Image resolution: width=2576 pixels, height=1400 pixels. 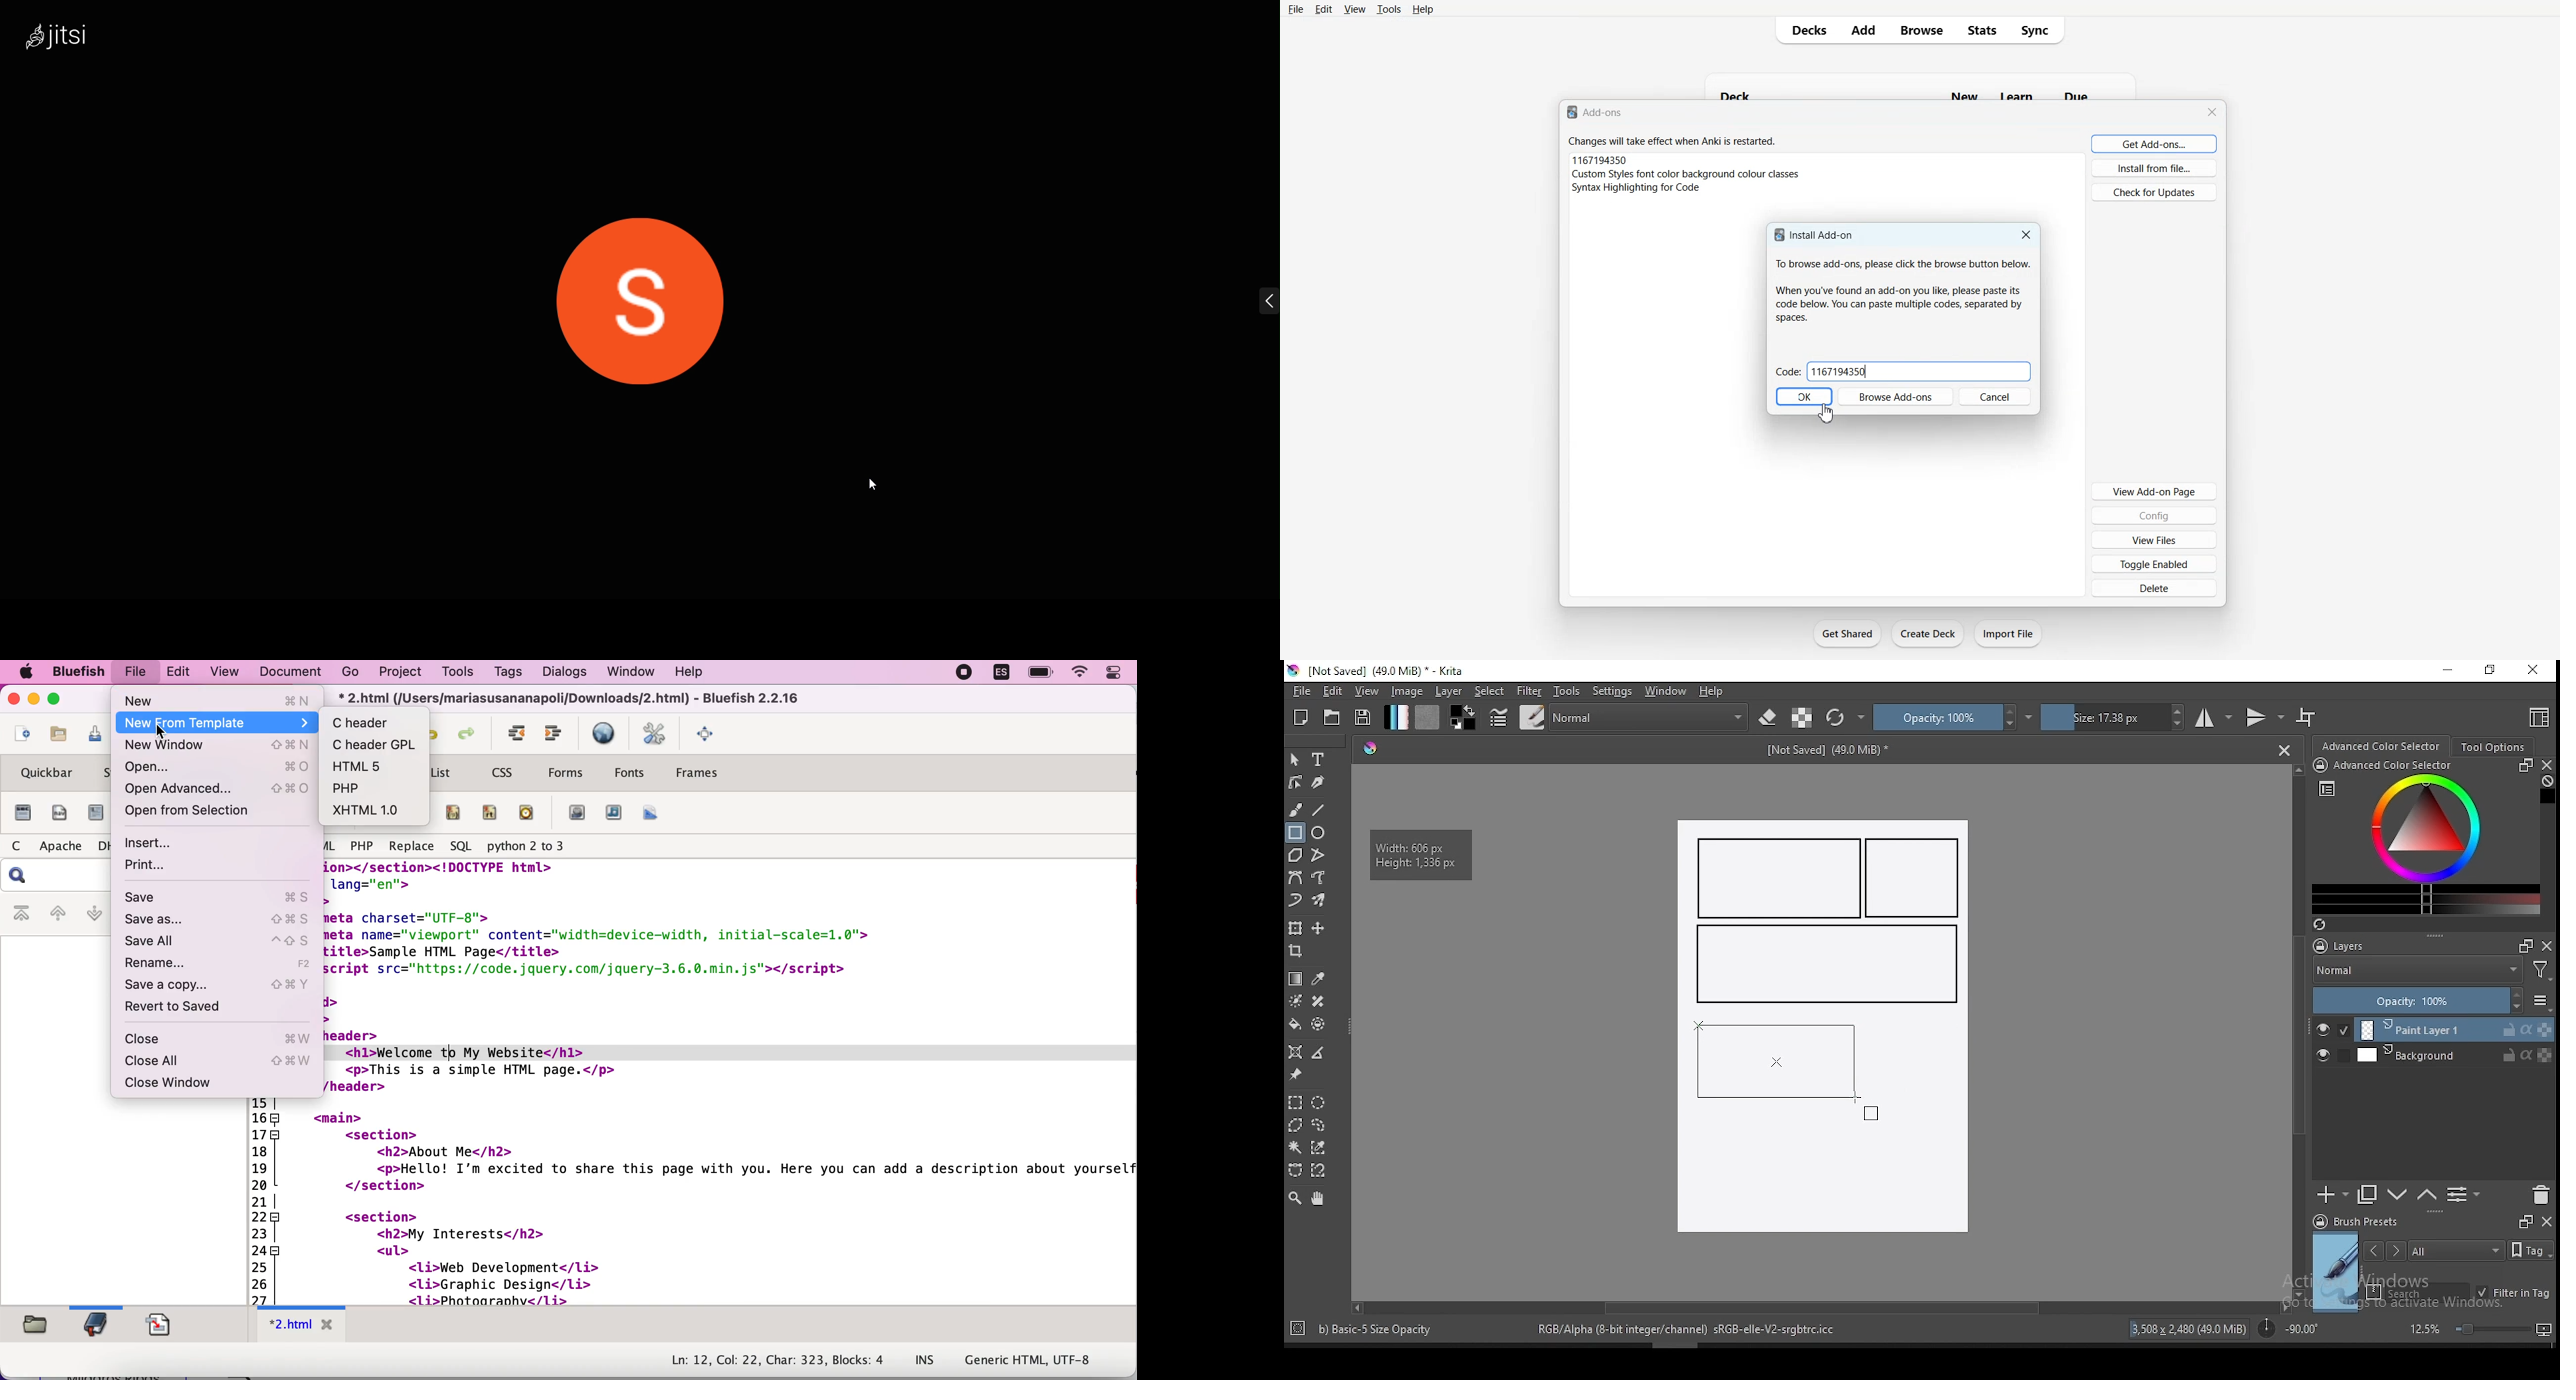 I want to click on php, so click(x=363, y=788).